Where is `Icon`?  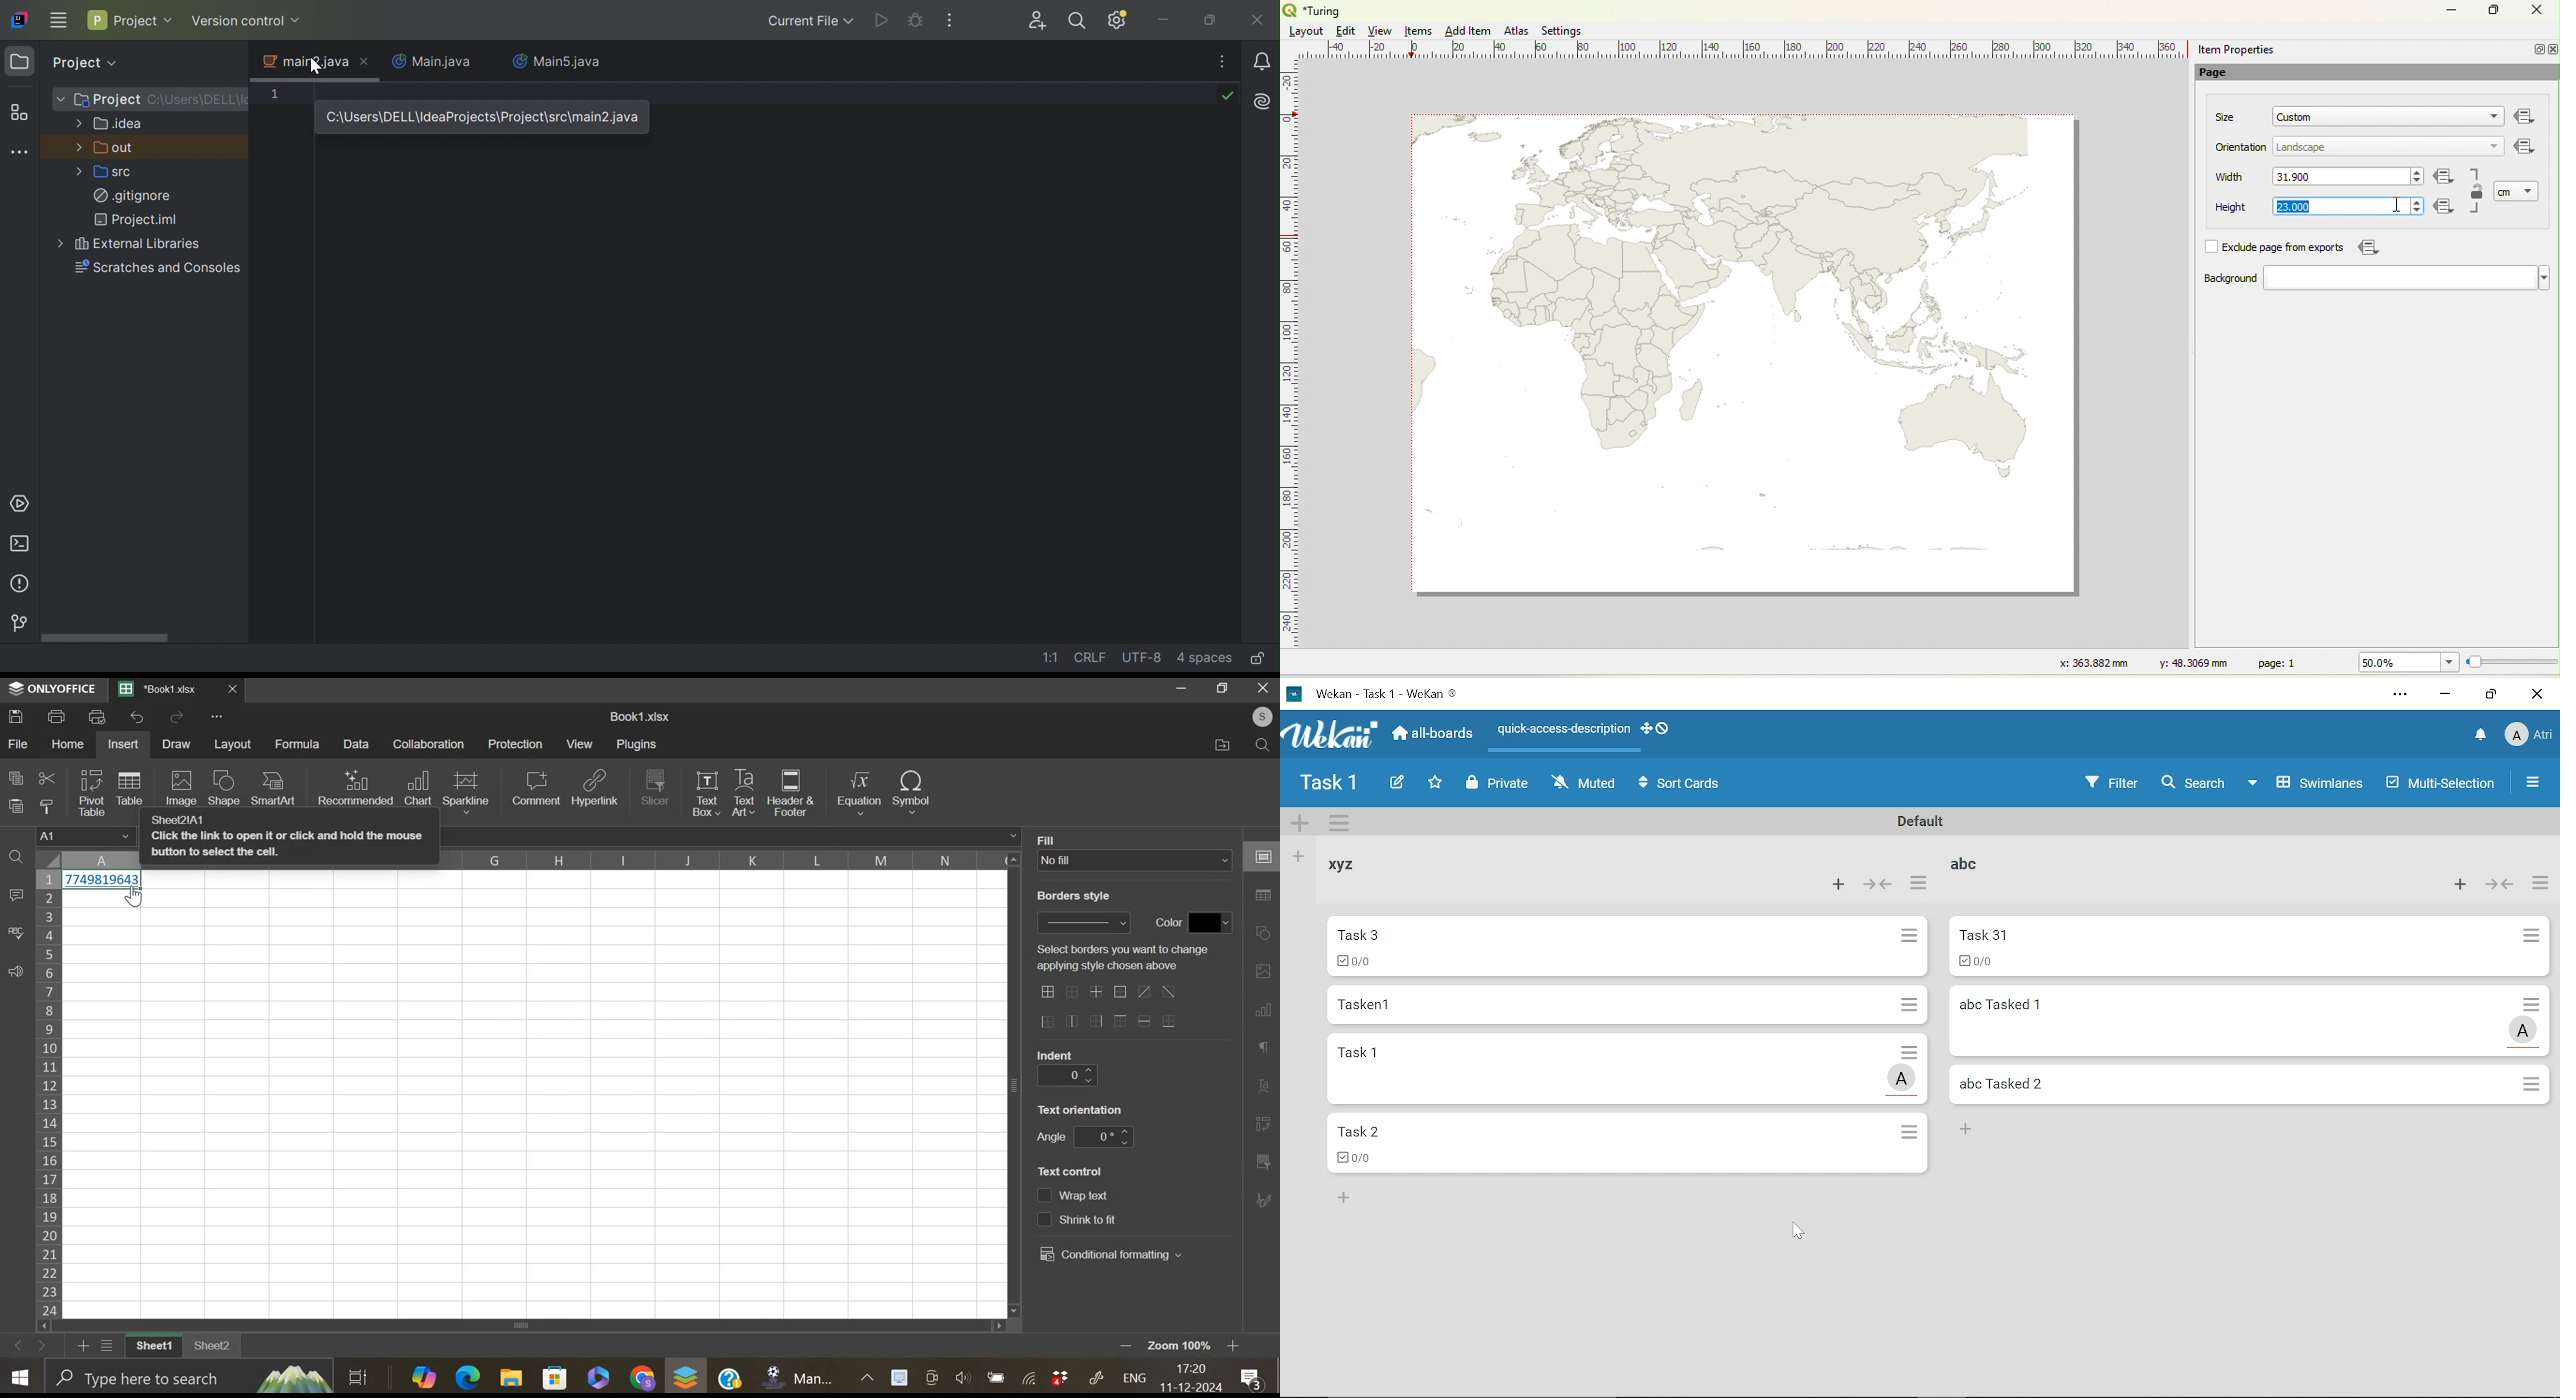
Icon is located at coordinates (2525, 148).